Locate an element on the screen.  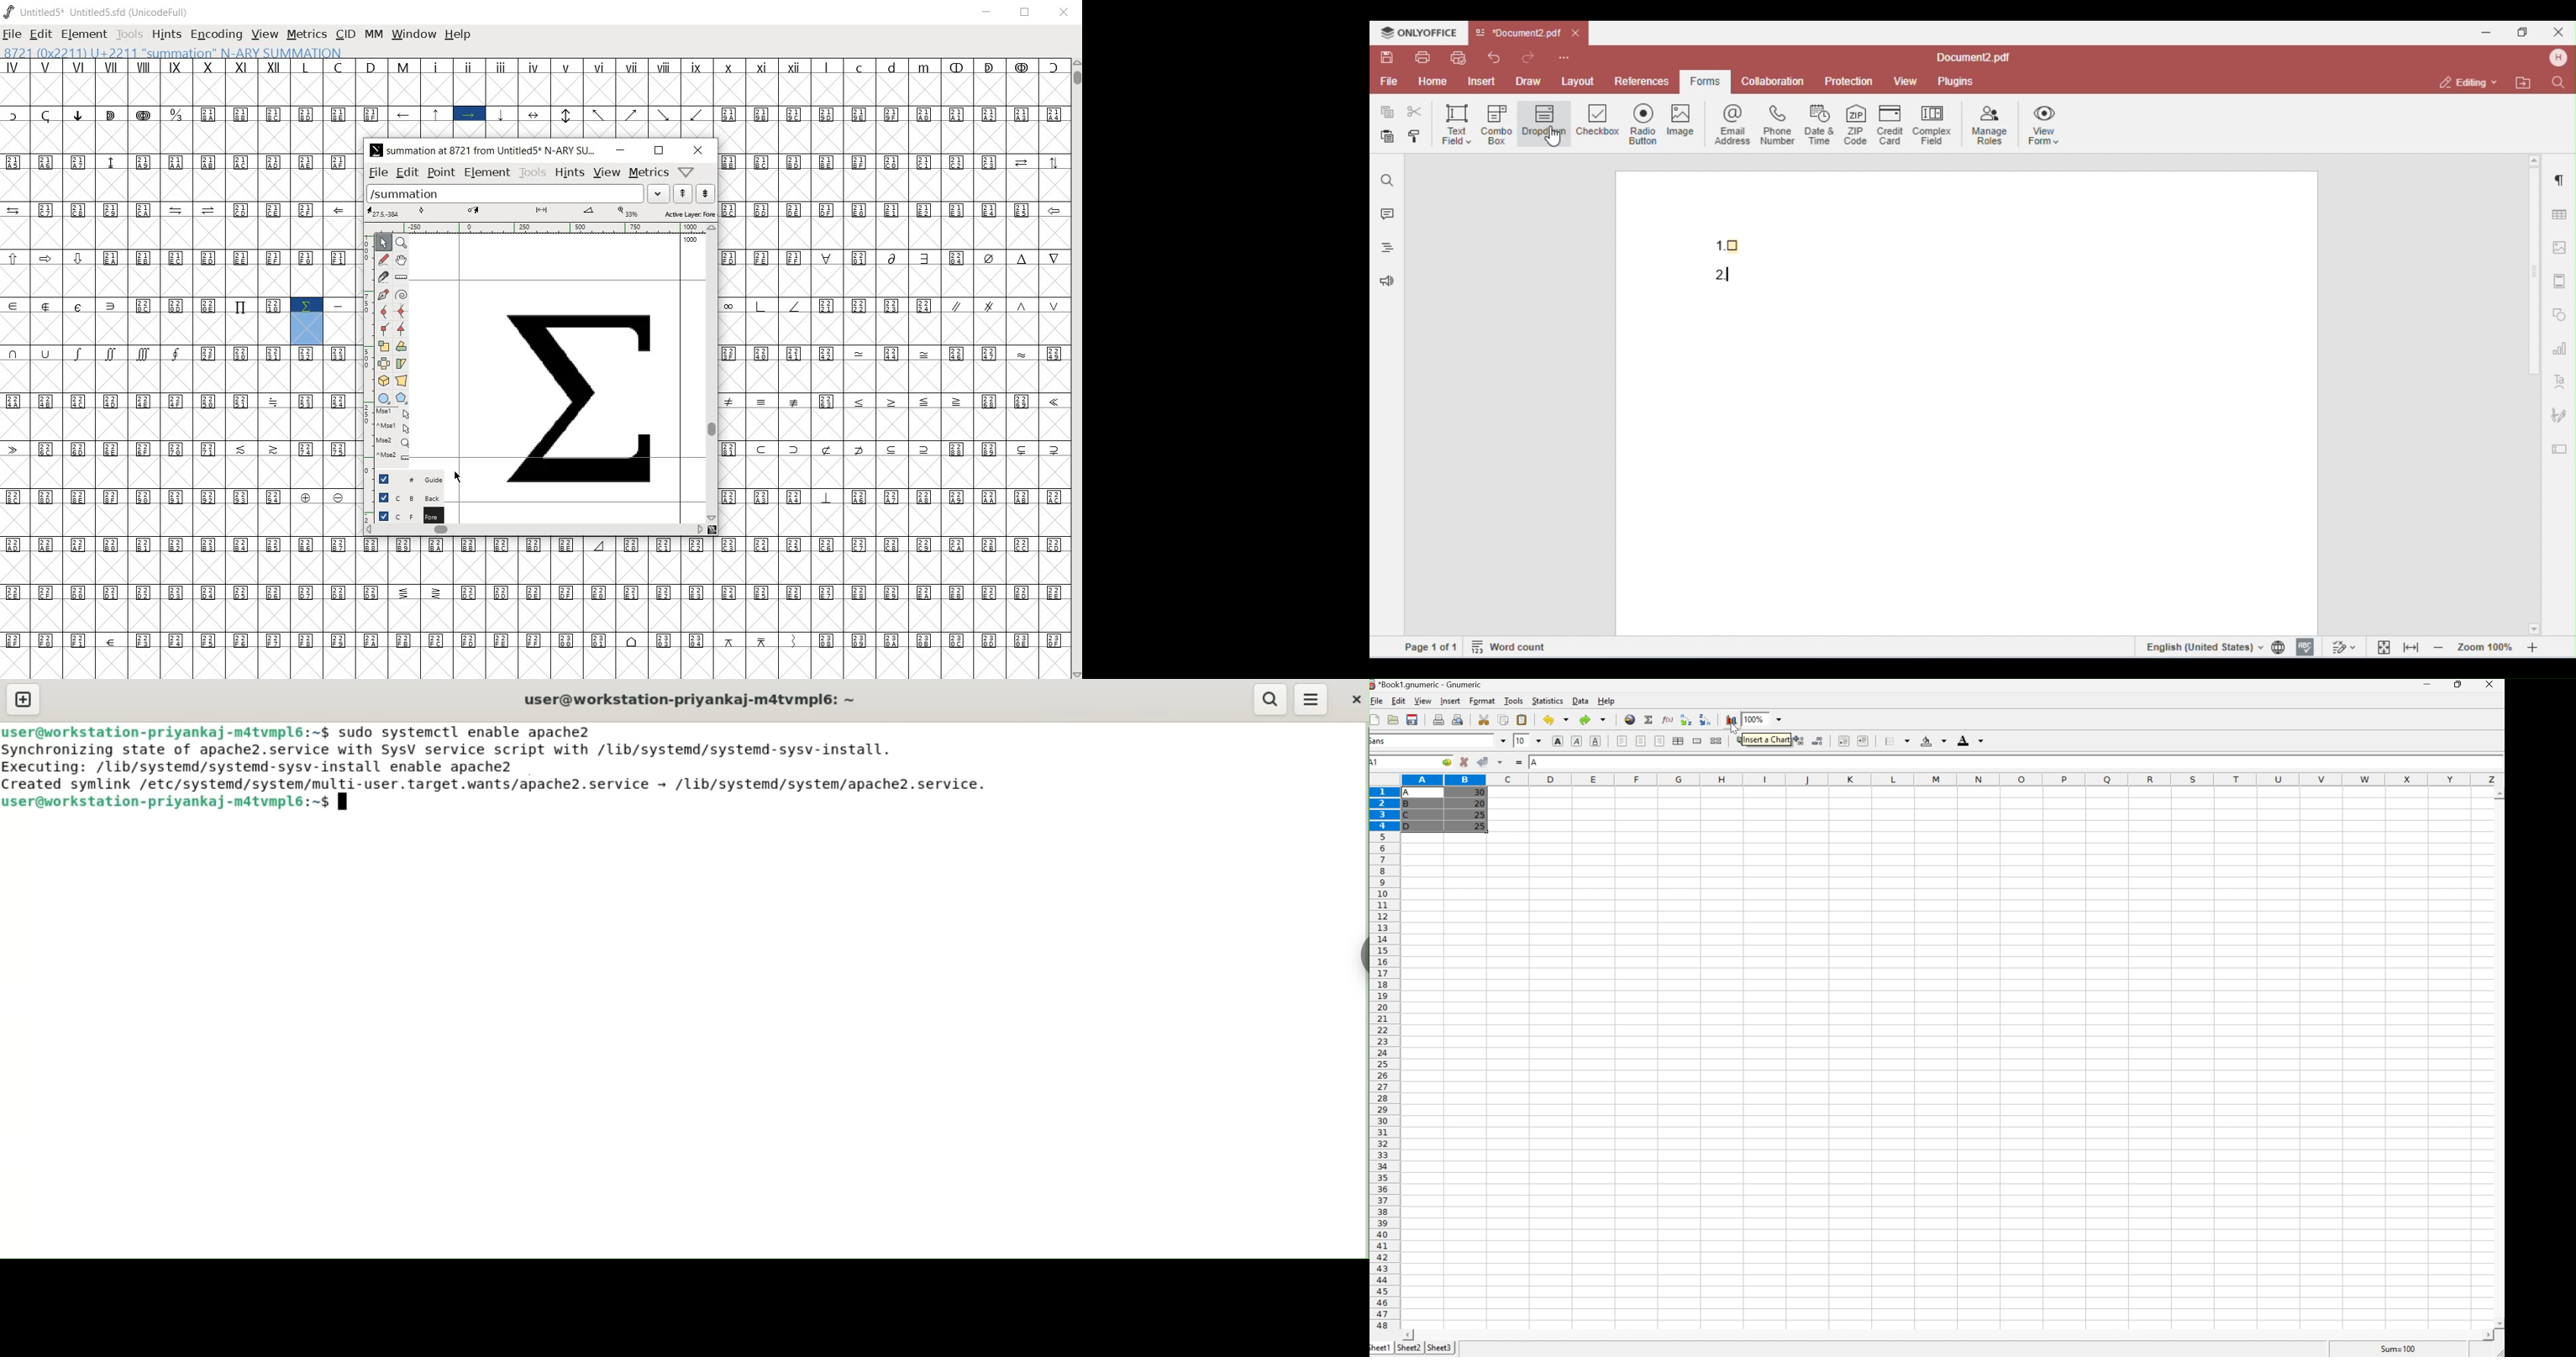
show the next word on the list is located at coordinates (684, 193).